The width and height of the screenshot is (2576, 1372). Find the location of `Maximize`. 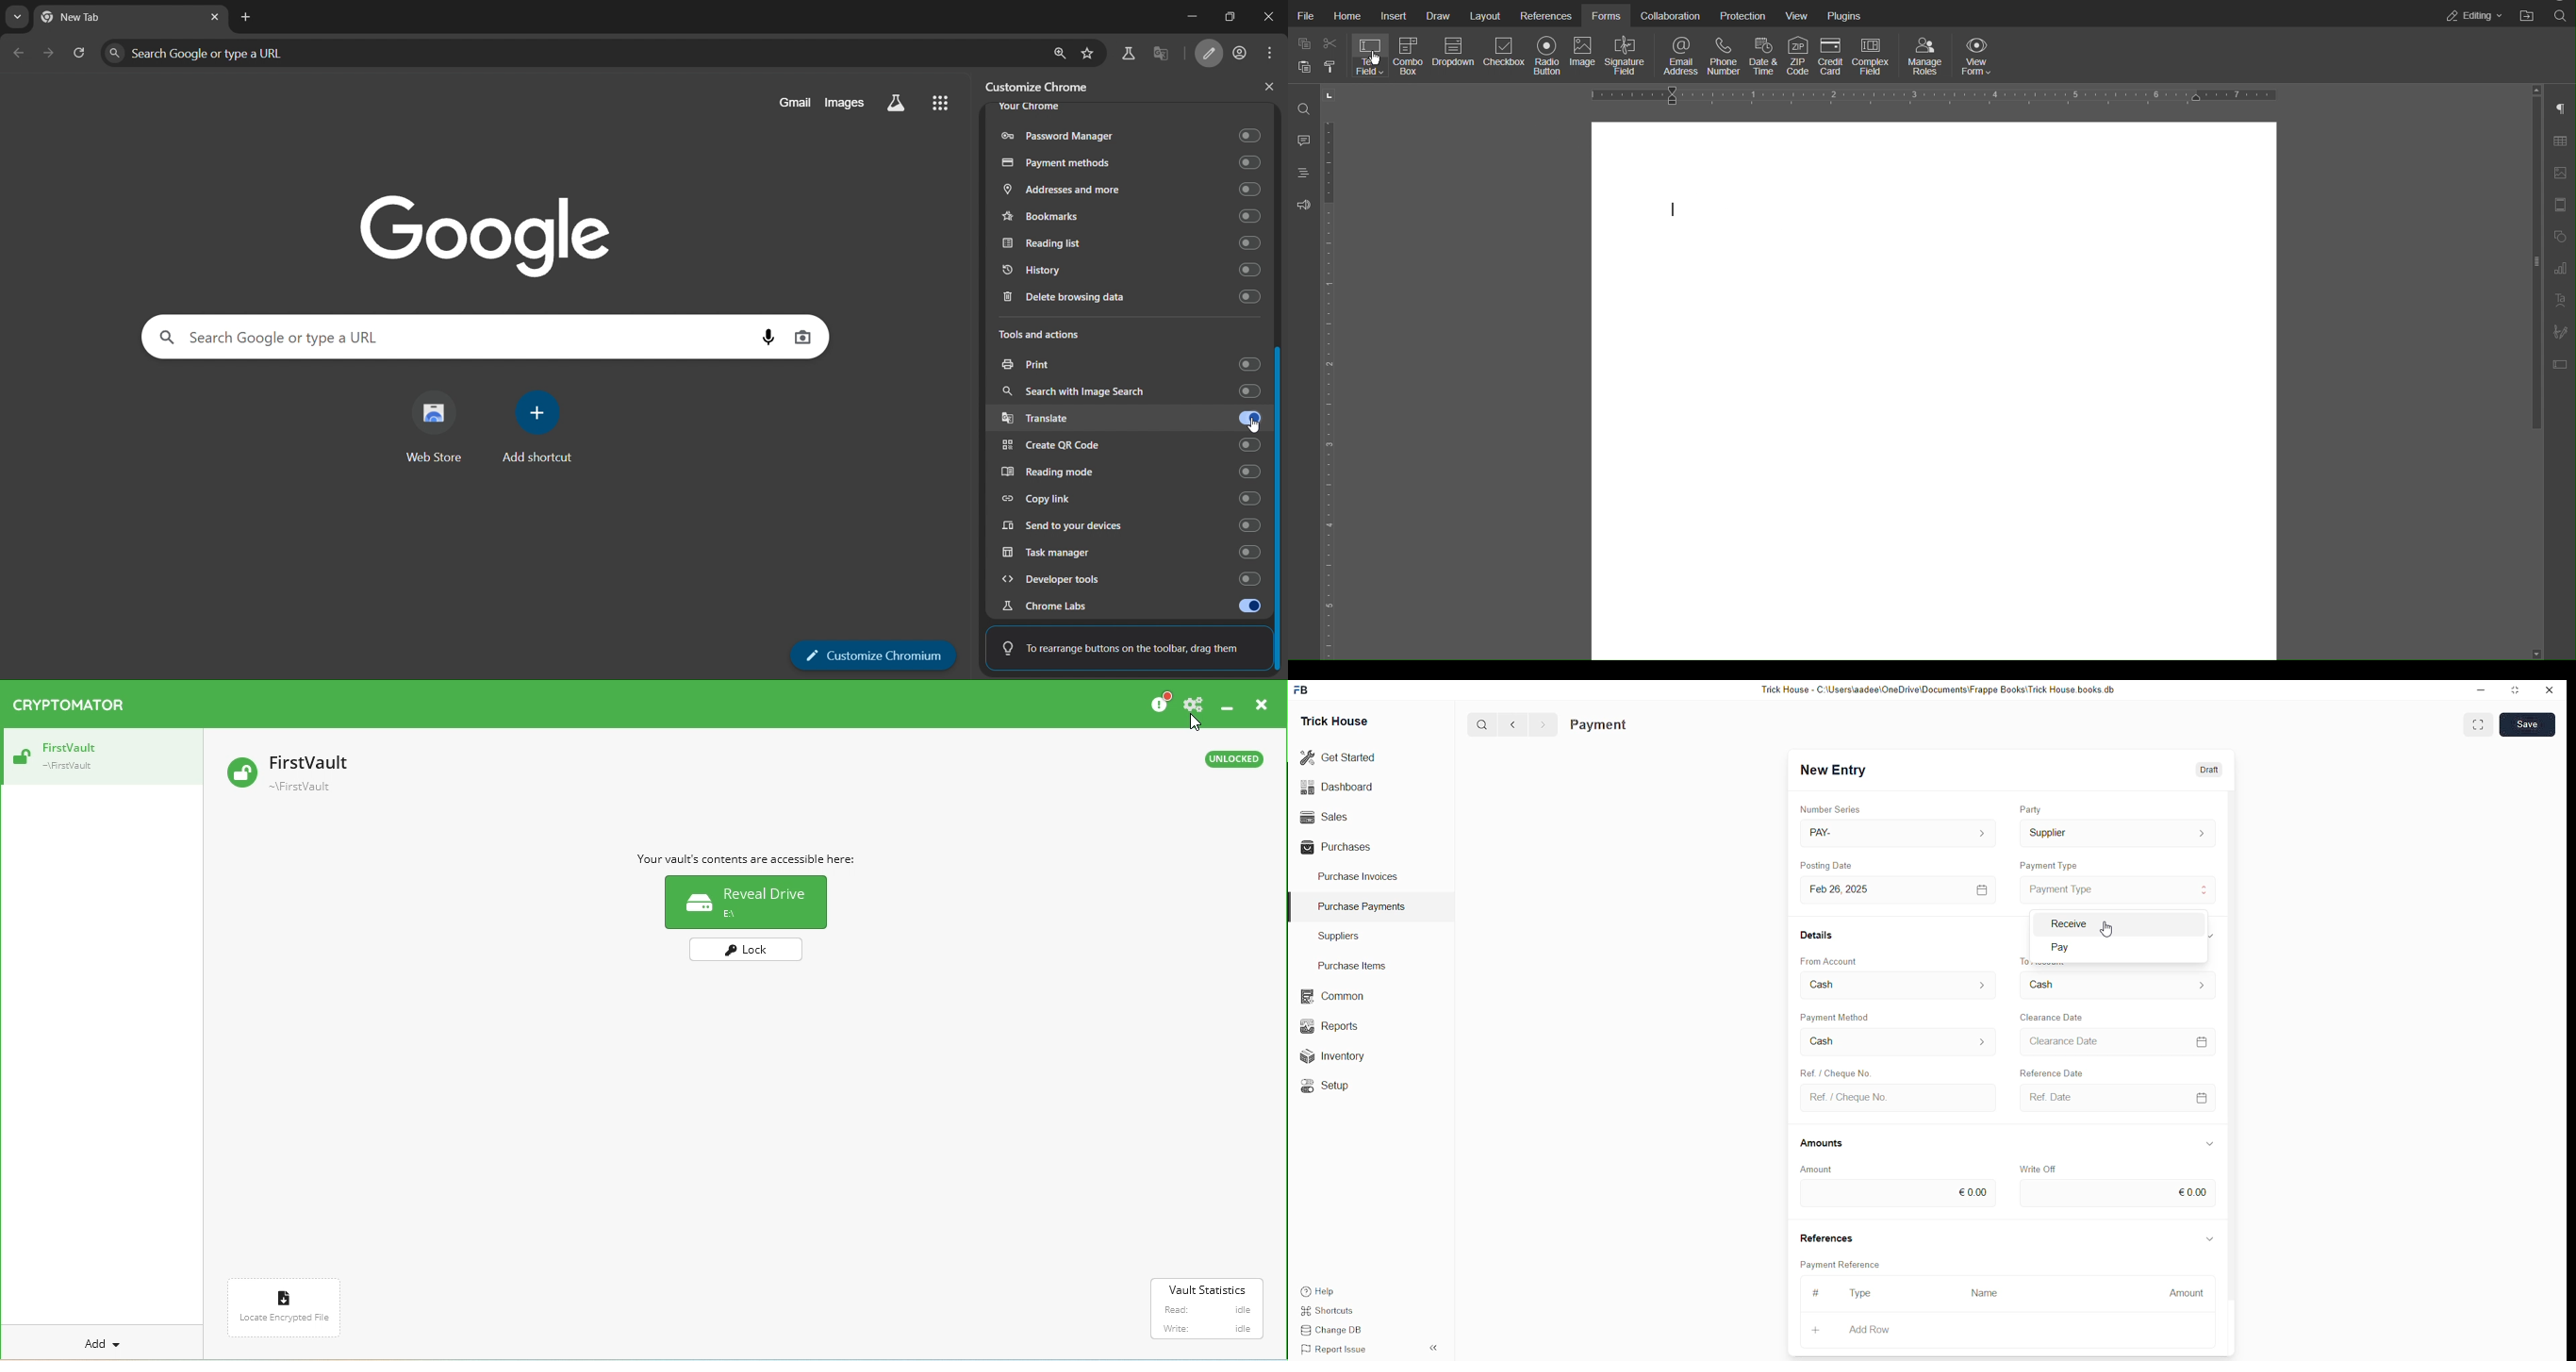

Maximize is located at coordinates (2516, 693).